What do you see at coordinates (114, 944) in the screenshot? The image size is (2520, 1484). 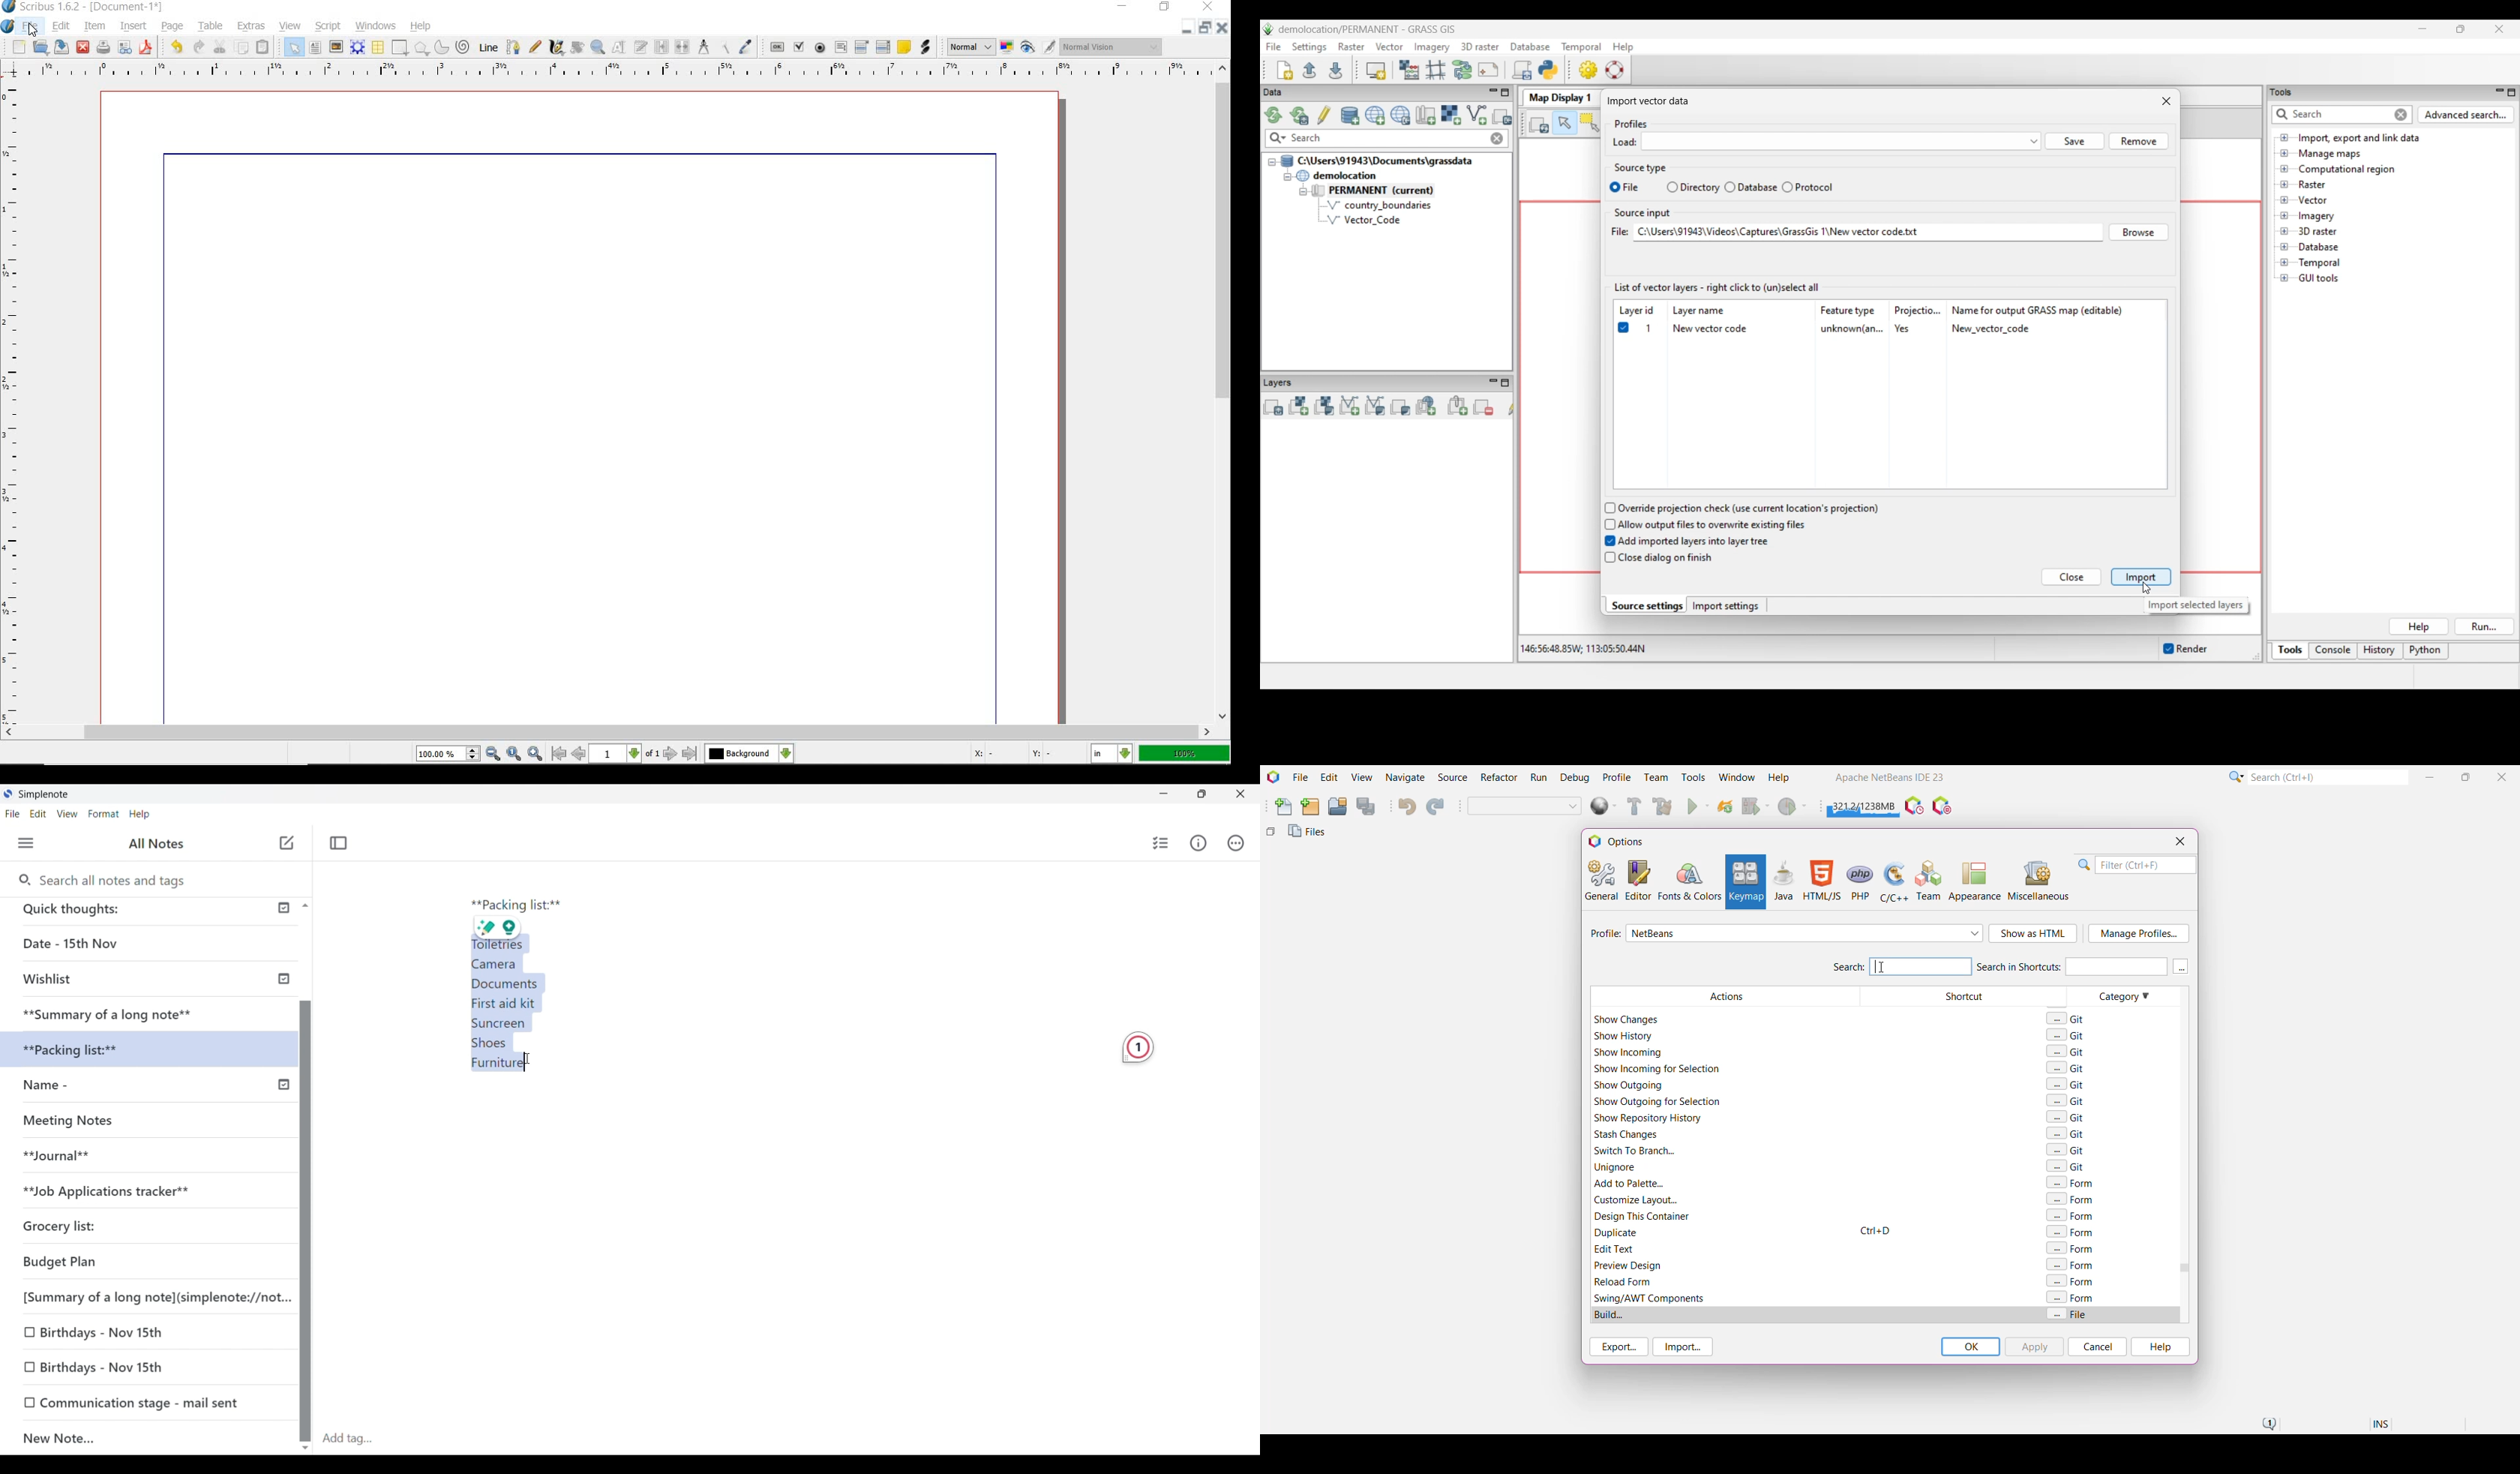 I see `Date - 15th Nov` at bounding box center [114, 944].